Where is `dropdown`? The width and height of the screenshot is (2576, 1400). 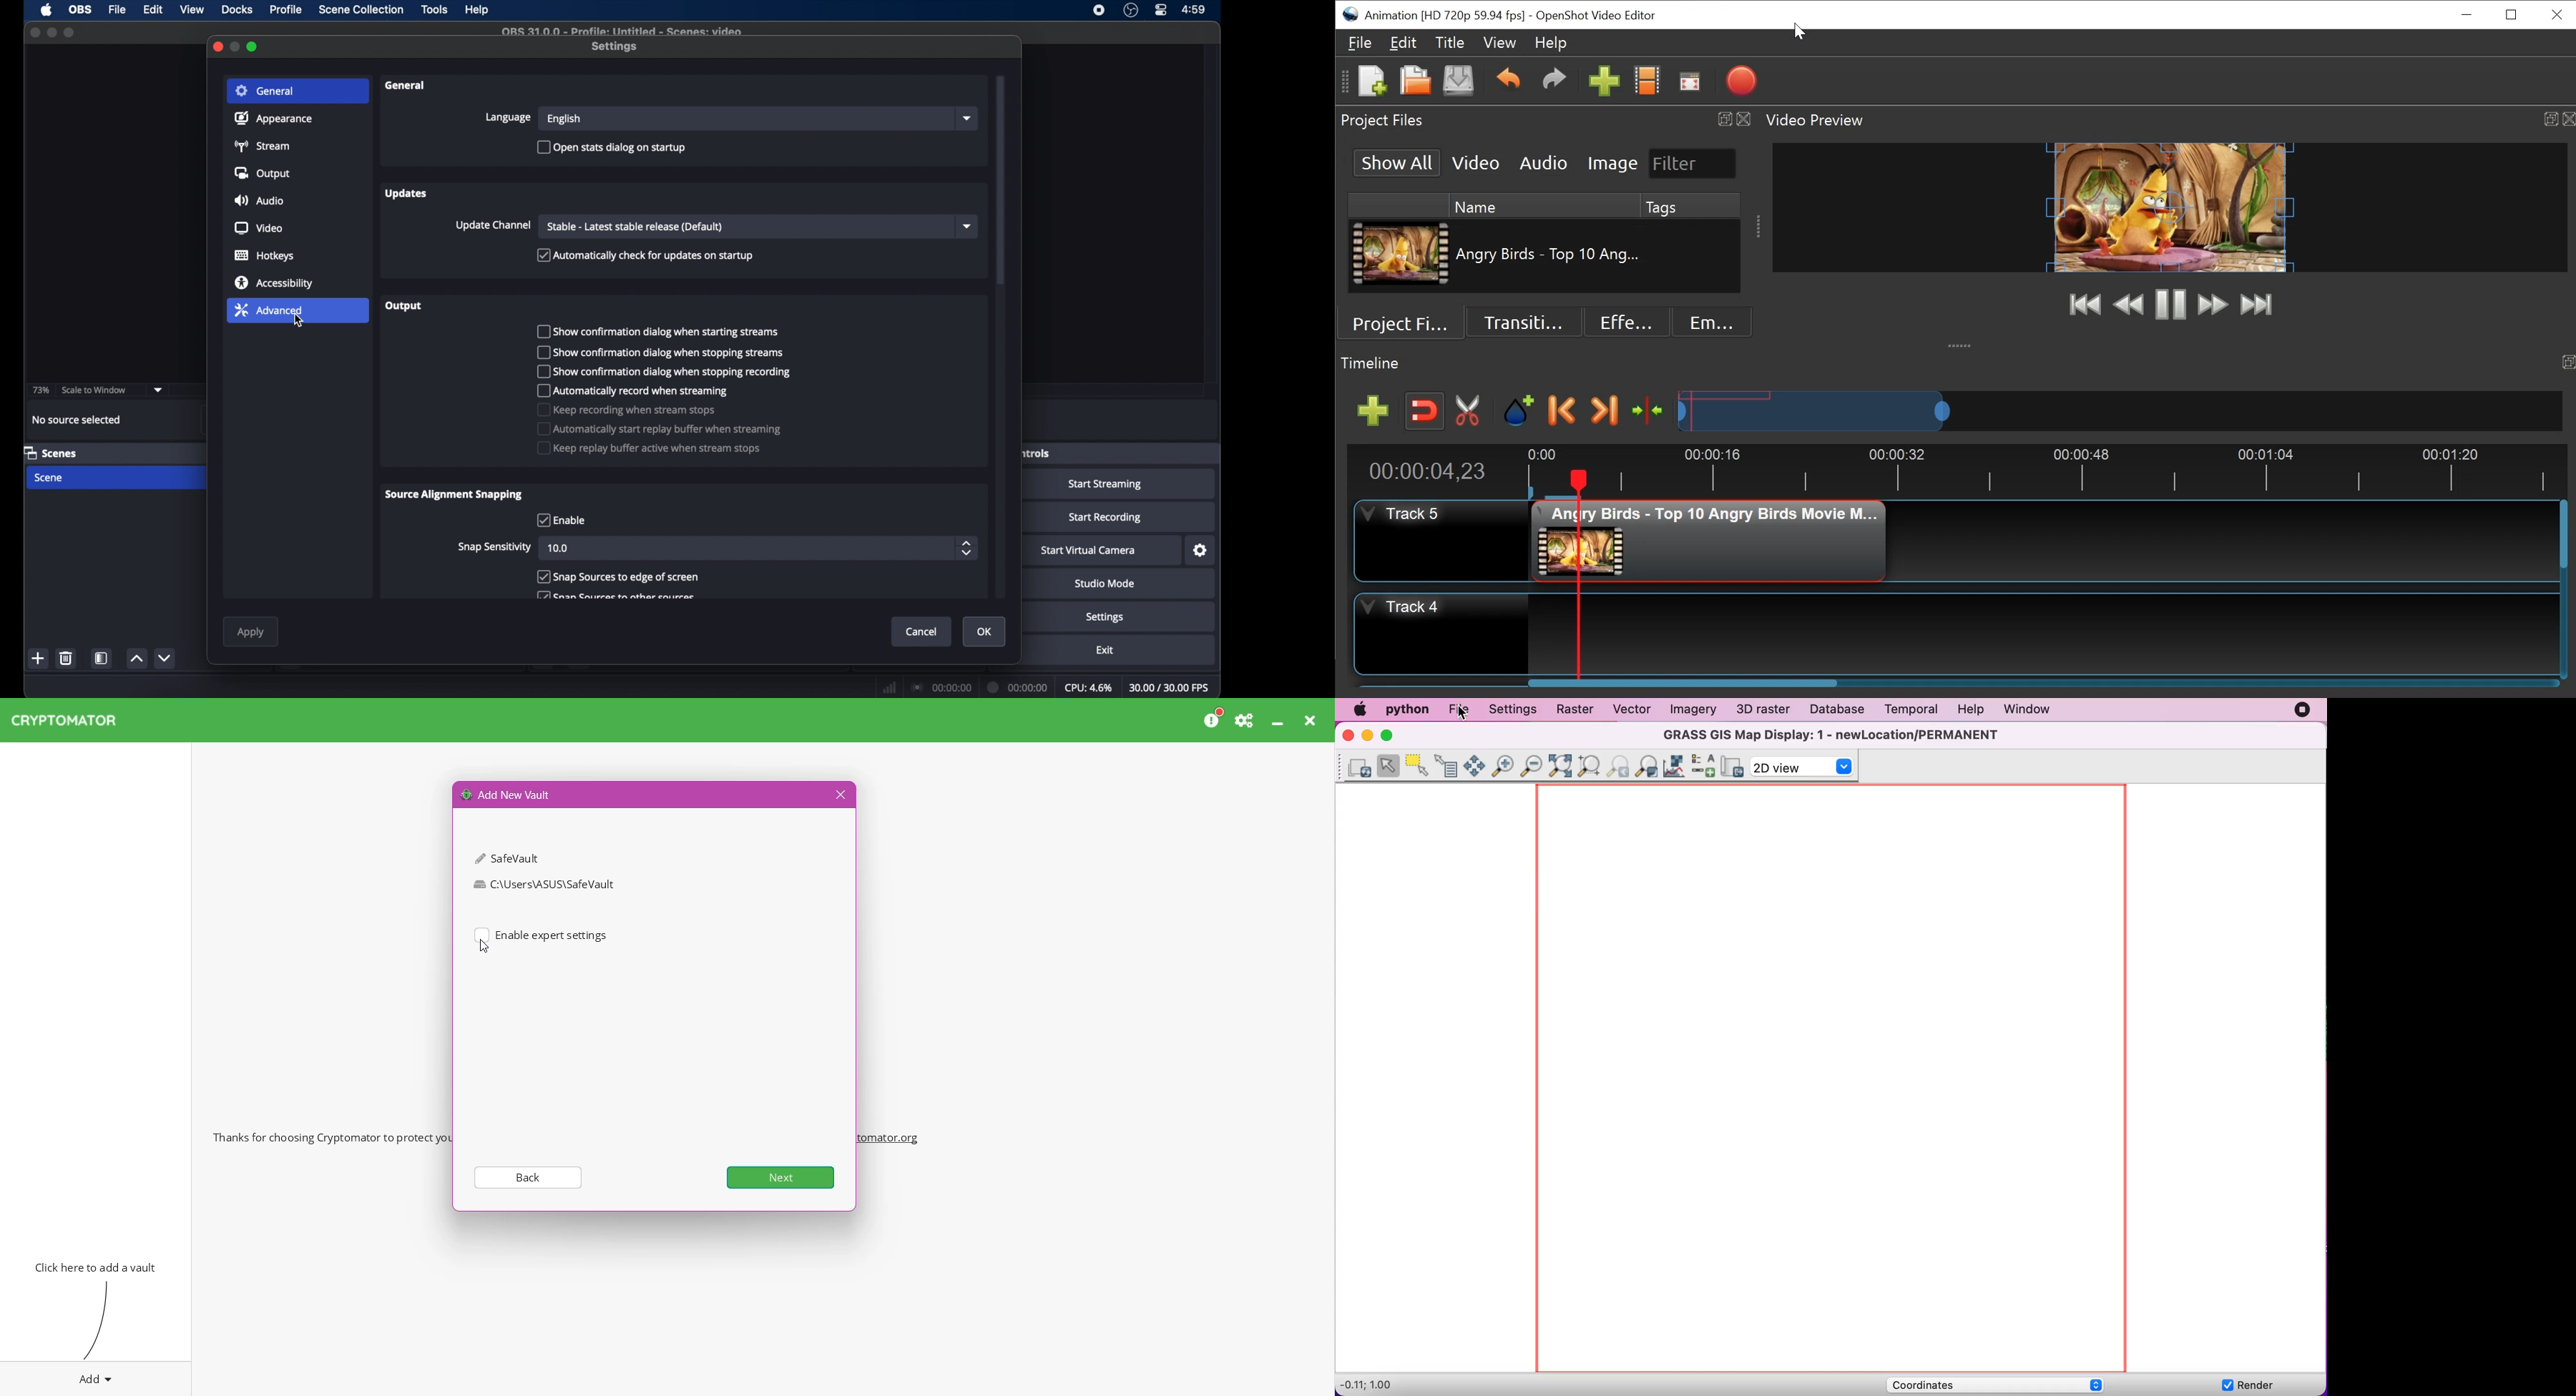
dropdown is located at coordinates (968, 118).